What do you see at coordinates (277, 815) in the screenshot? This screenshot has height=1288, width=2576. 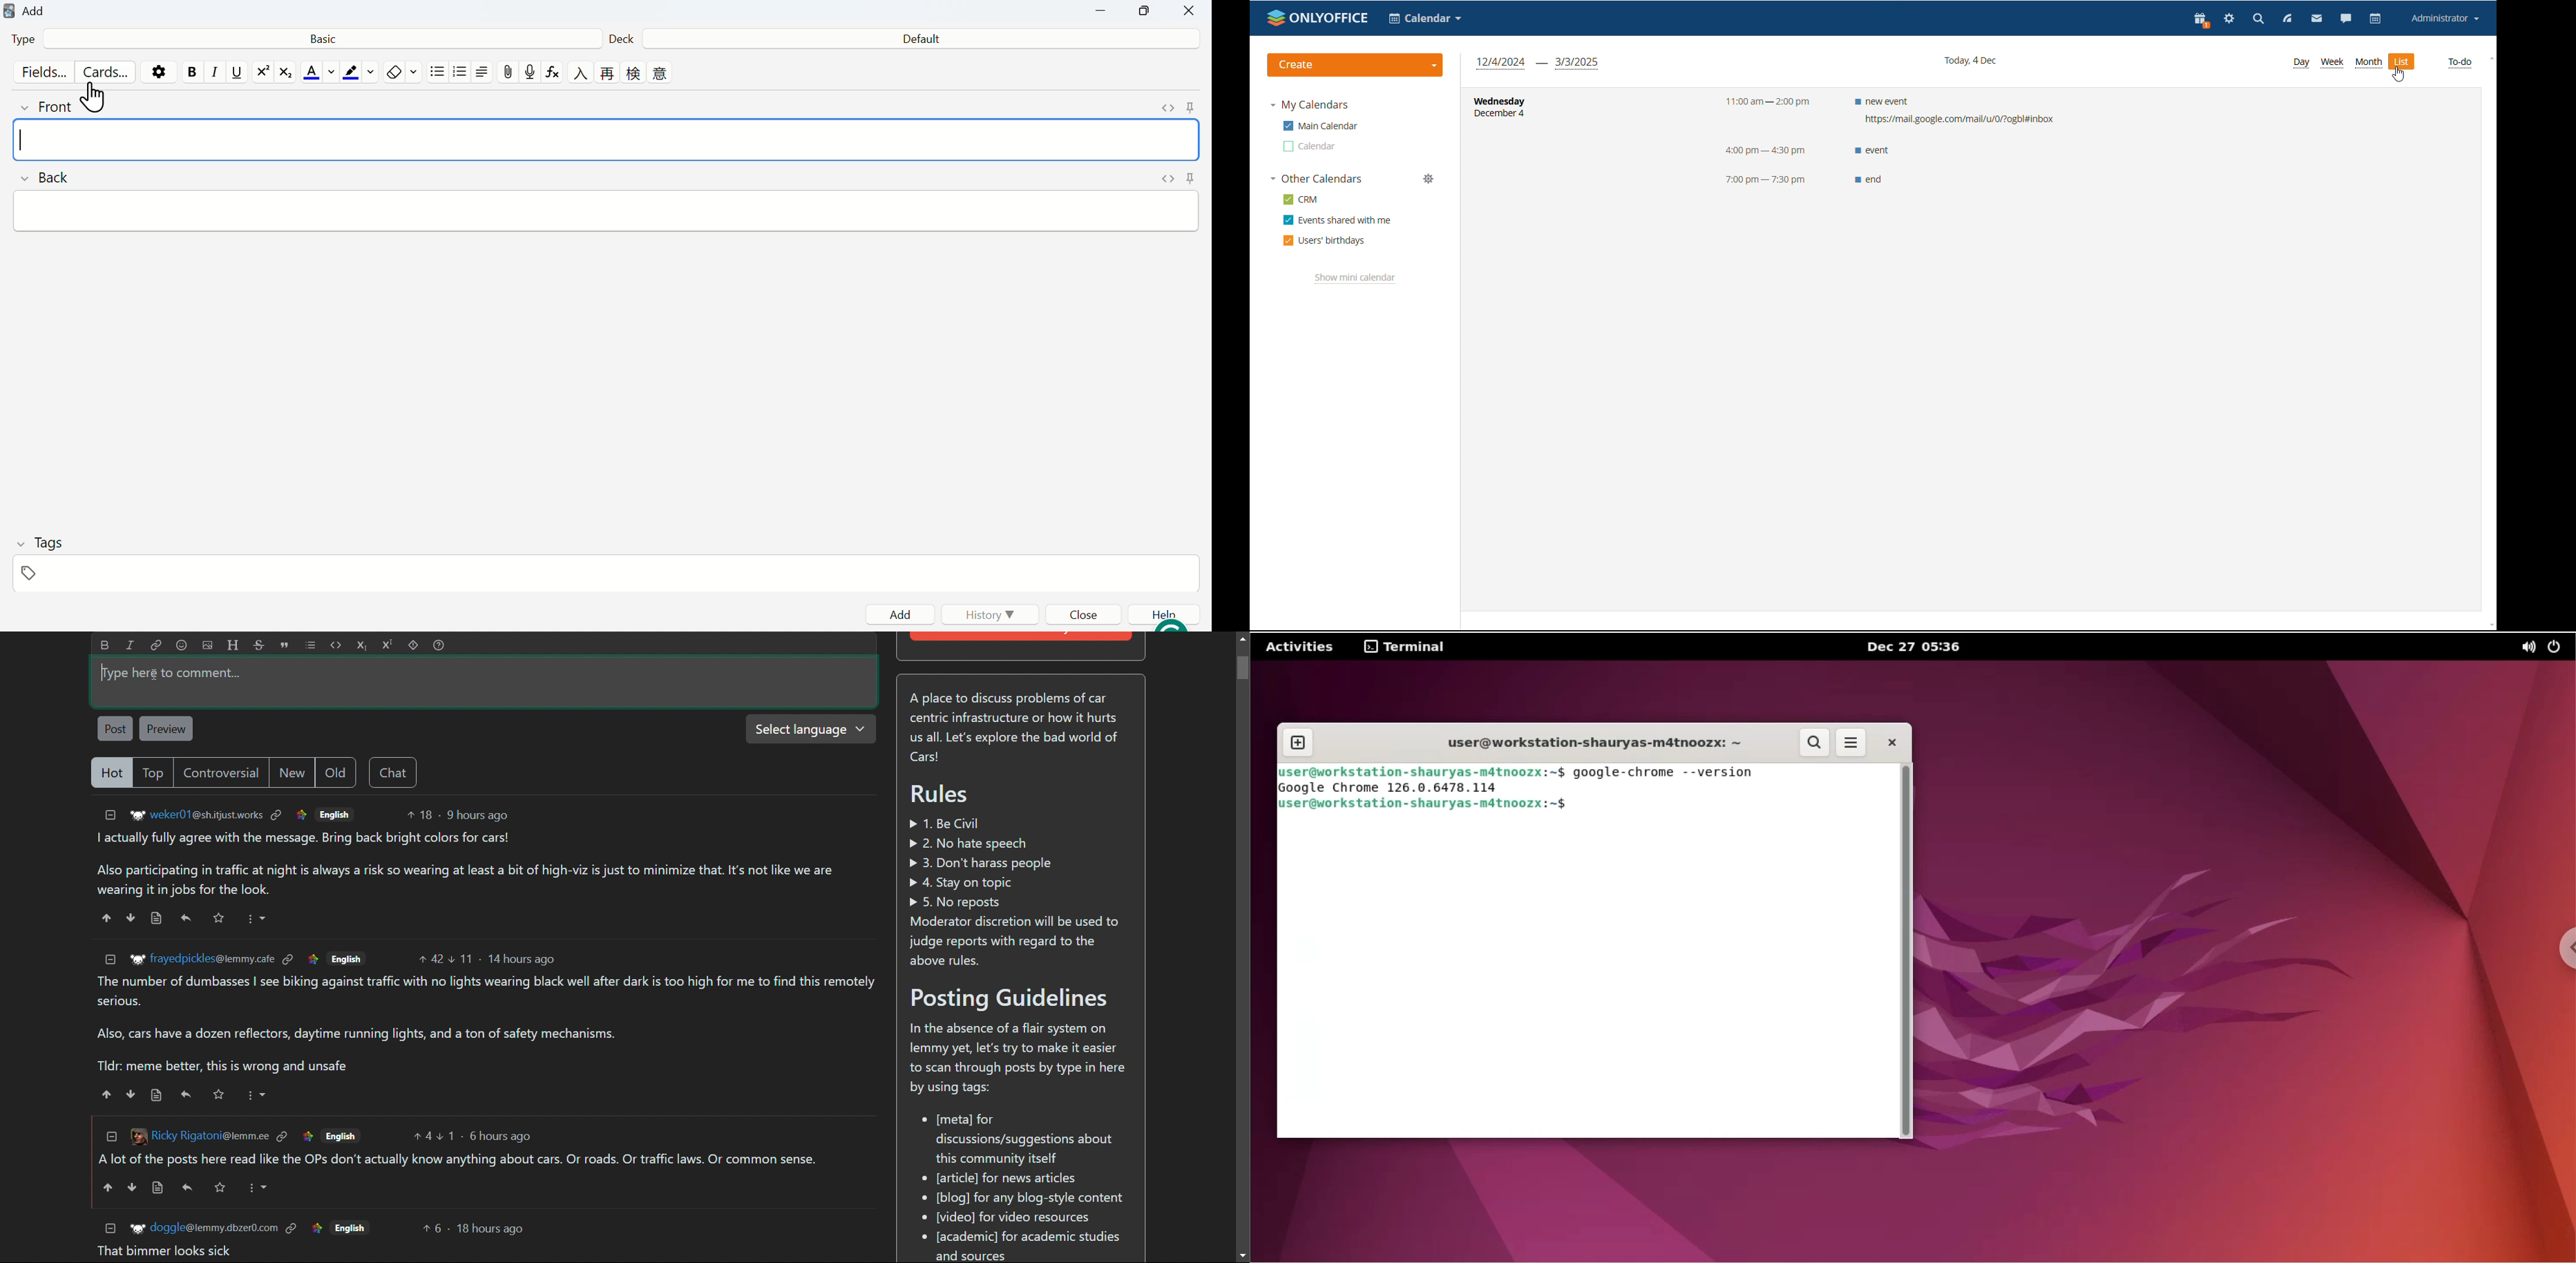 I see `link` at bounding box center [277, 815].